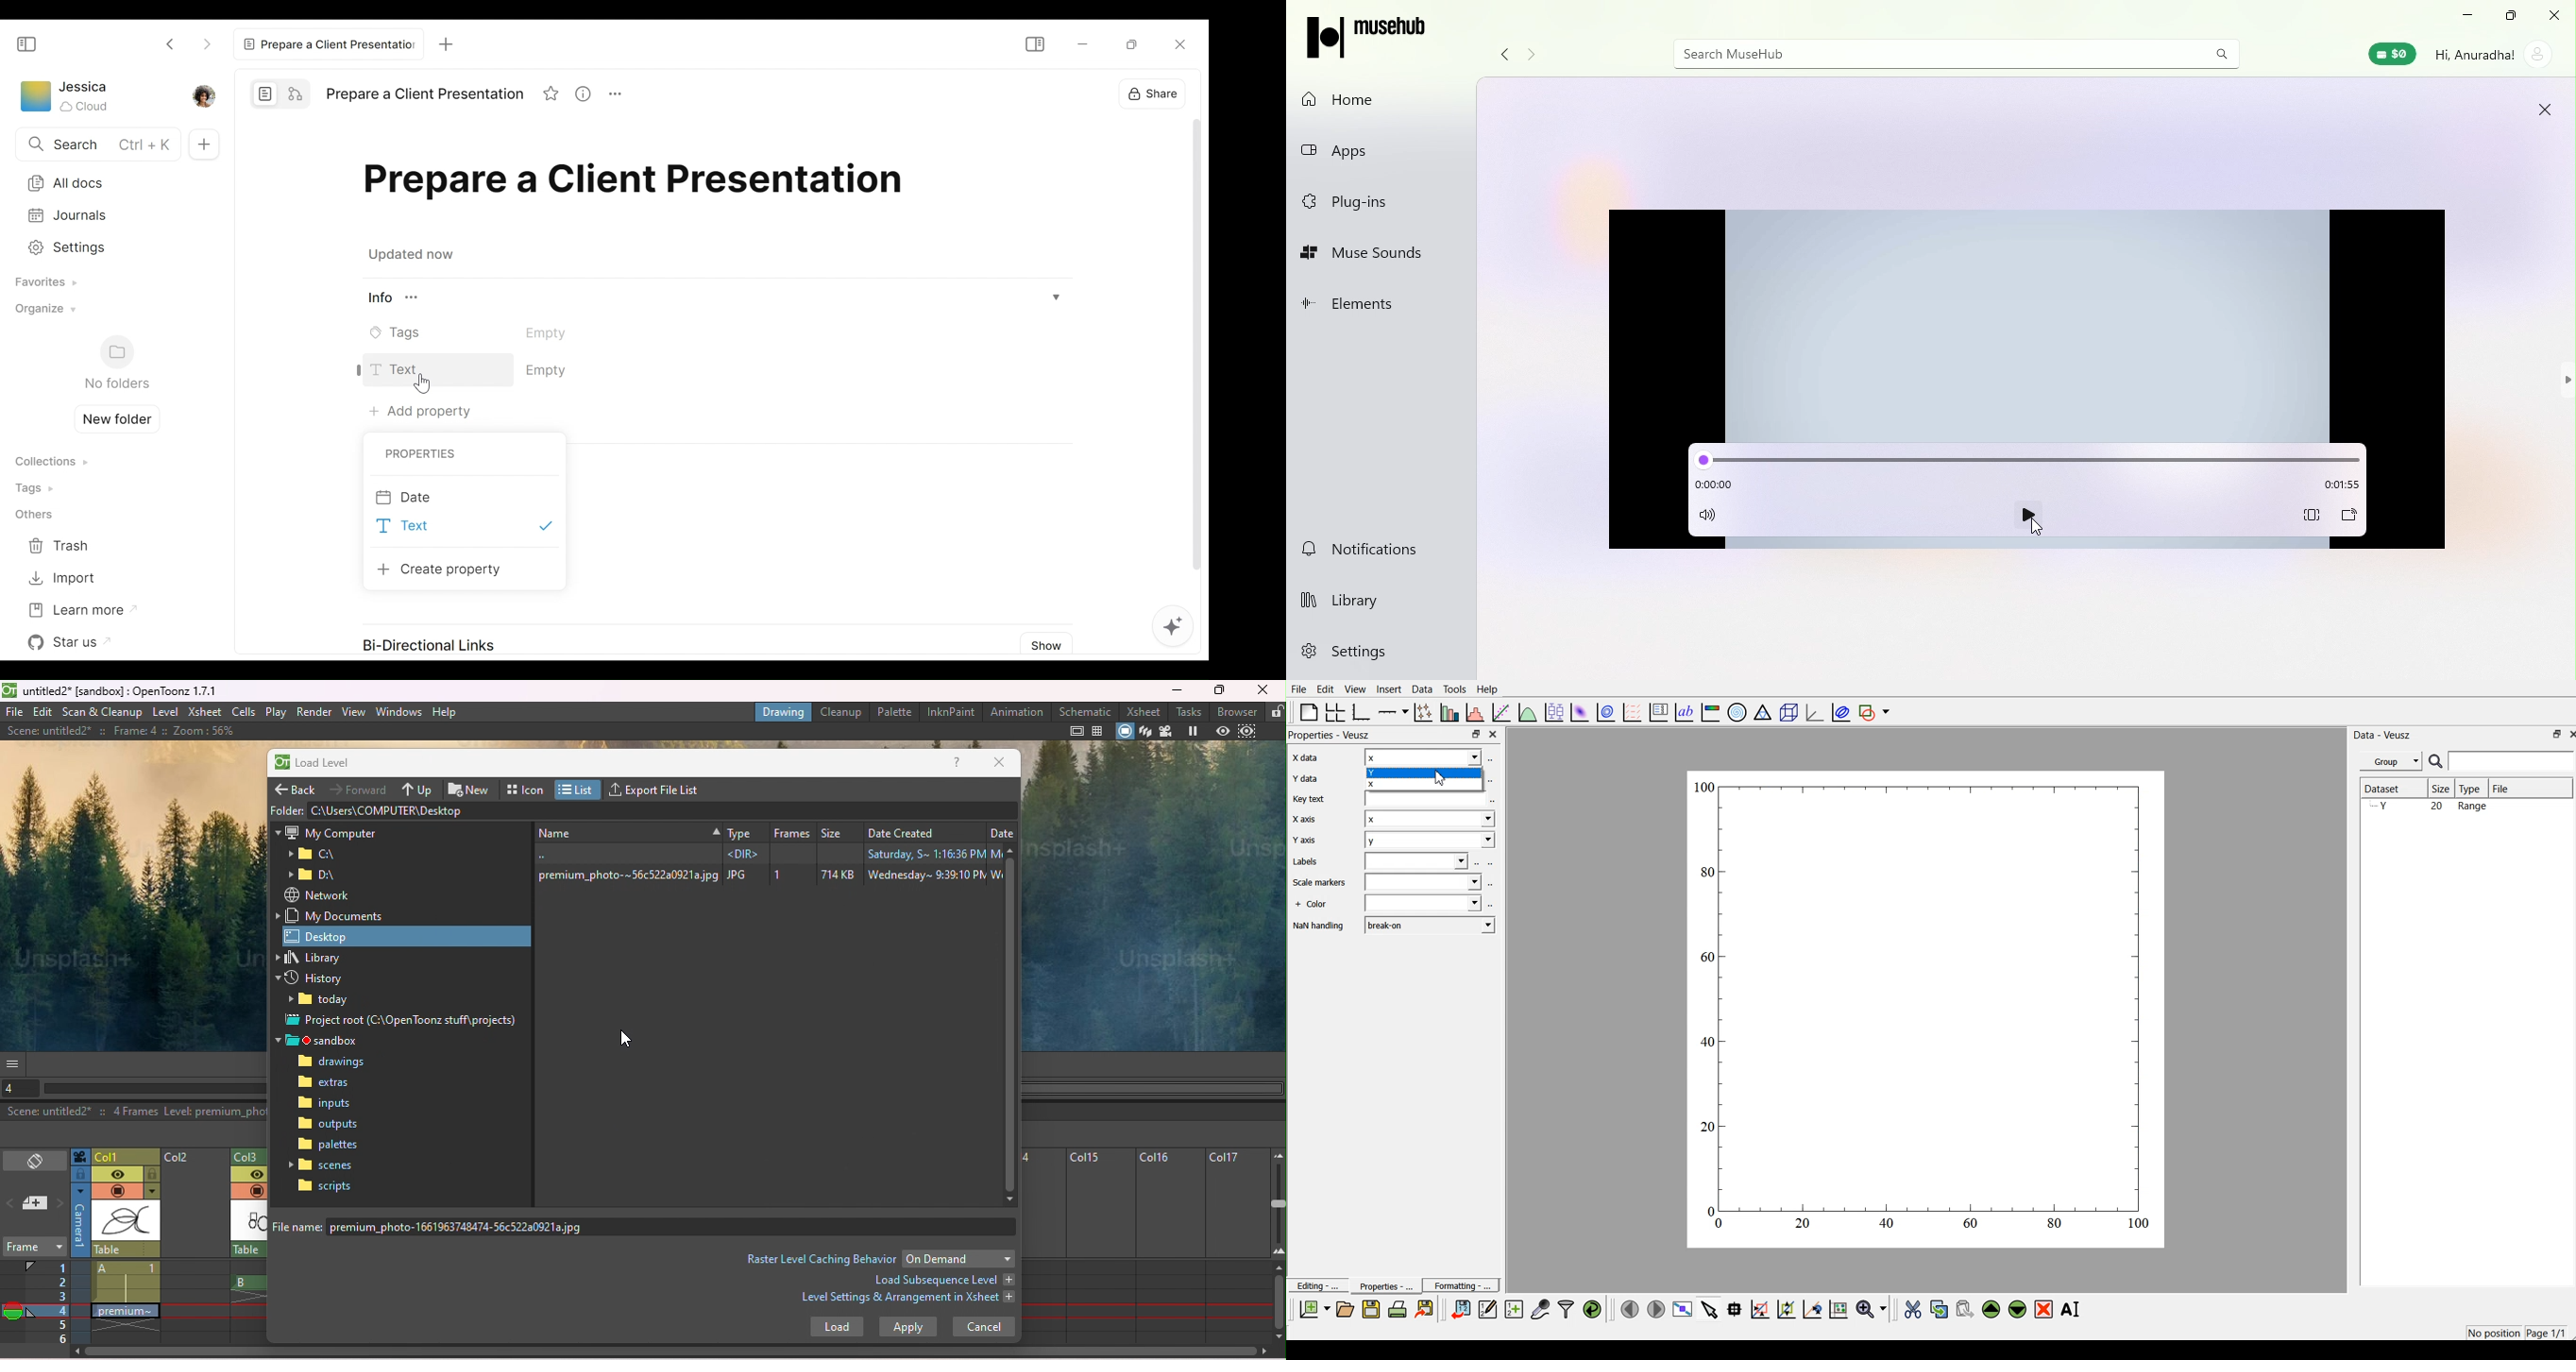 Image resolution: width=2576 pixels, height=1372 pixels. Describe the element at coordinates (1016, 711) in the screenshot. I see `Animatio` at that location.